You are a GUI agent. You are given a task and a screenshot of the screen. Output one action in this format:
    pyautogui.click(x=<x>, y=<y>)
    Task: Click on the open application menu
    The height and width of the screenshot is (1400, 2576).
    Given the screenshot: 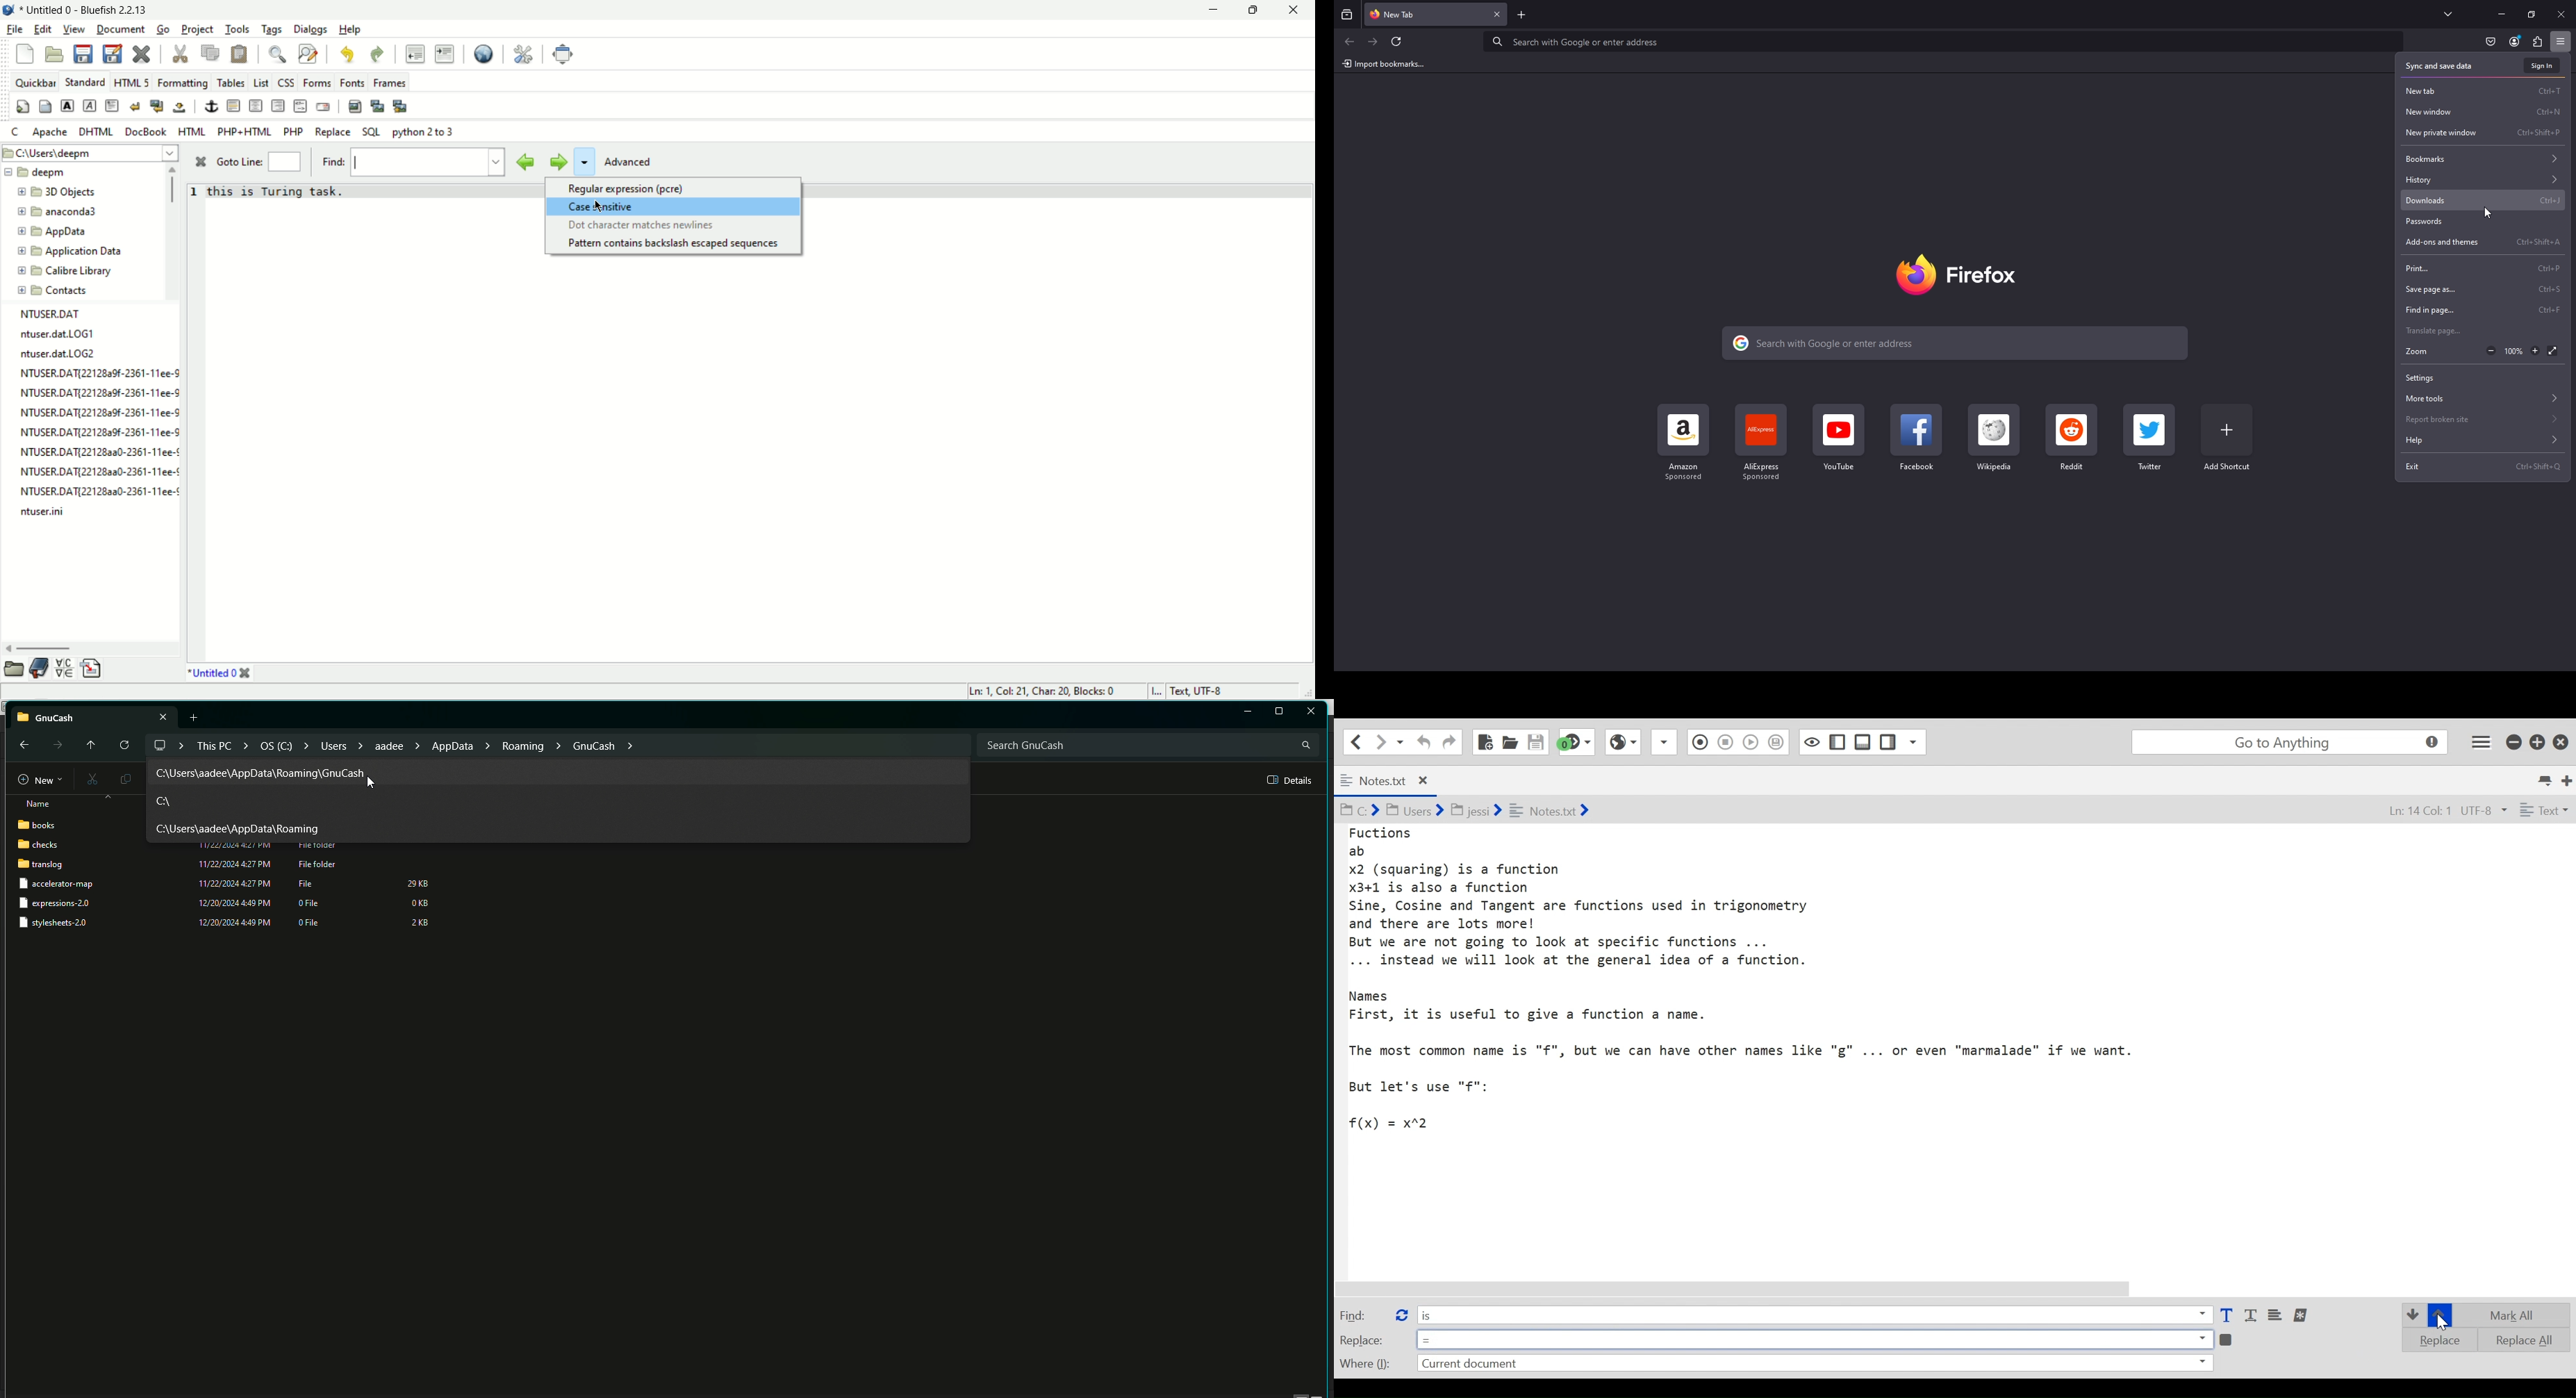 What is the action you would take?
    pyautogui.click(x=2564, y=41)
    